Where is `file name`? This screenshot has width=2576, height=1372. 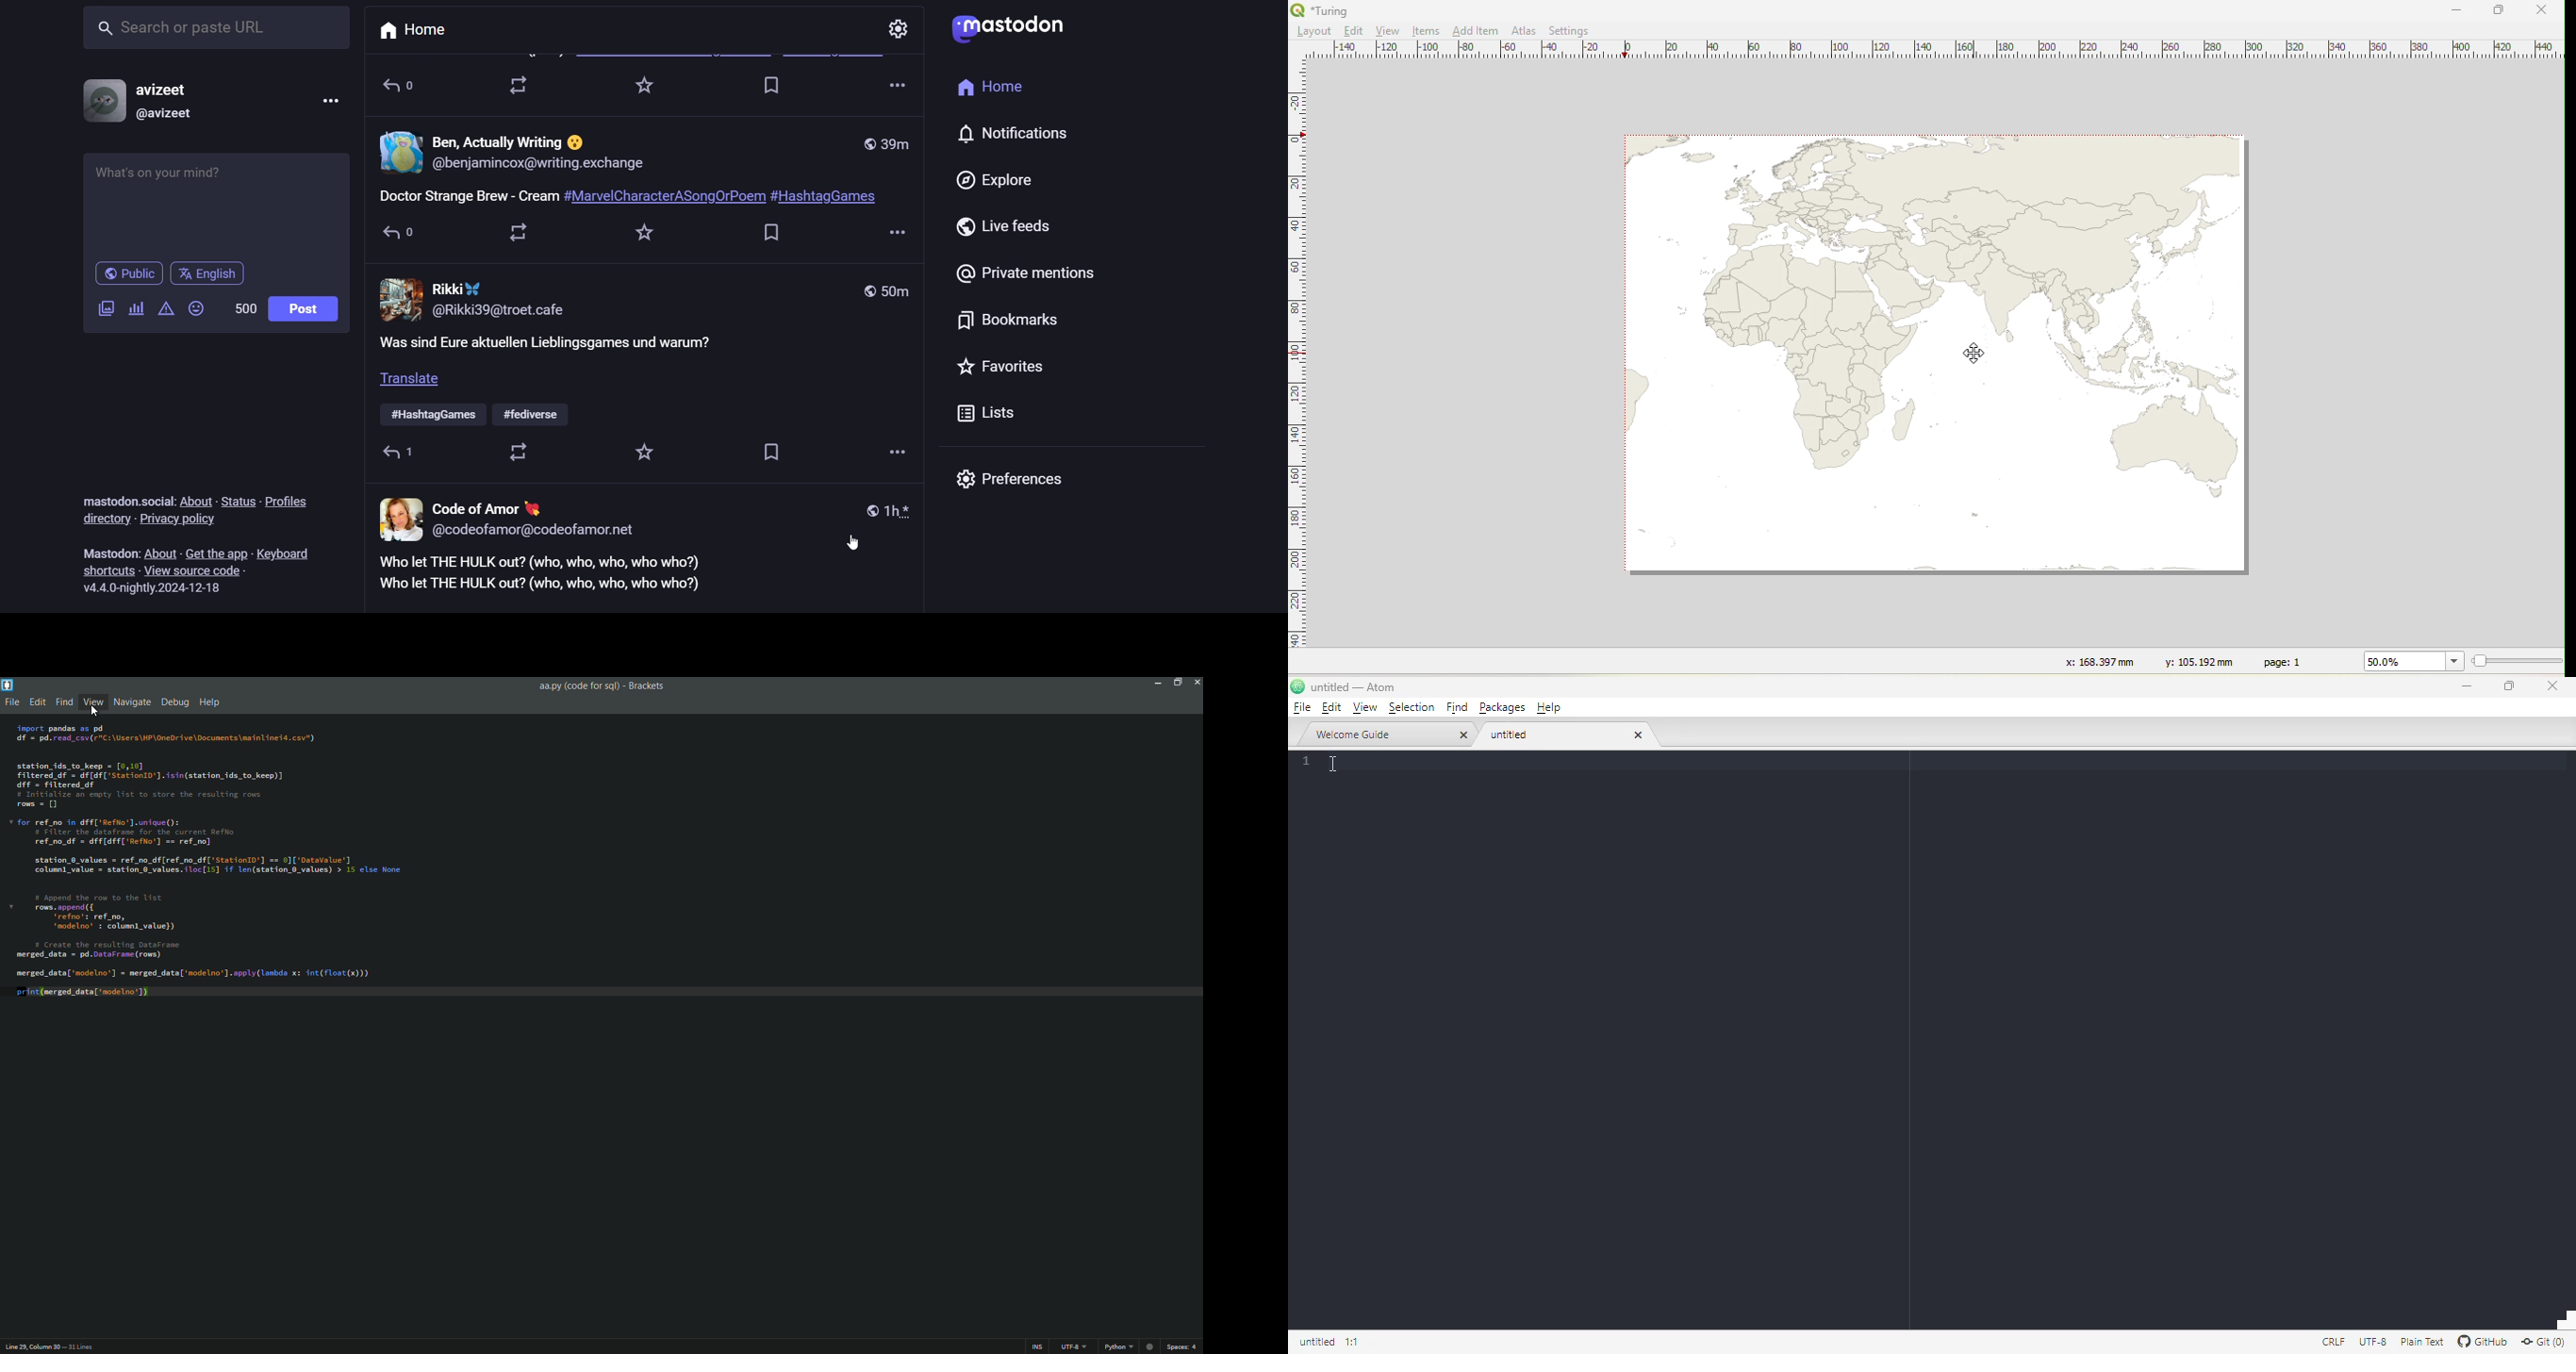
file name is located at coordinates (580, 687).